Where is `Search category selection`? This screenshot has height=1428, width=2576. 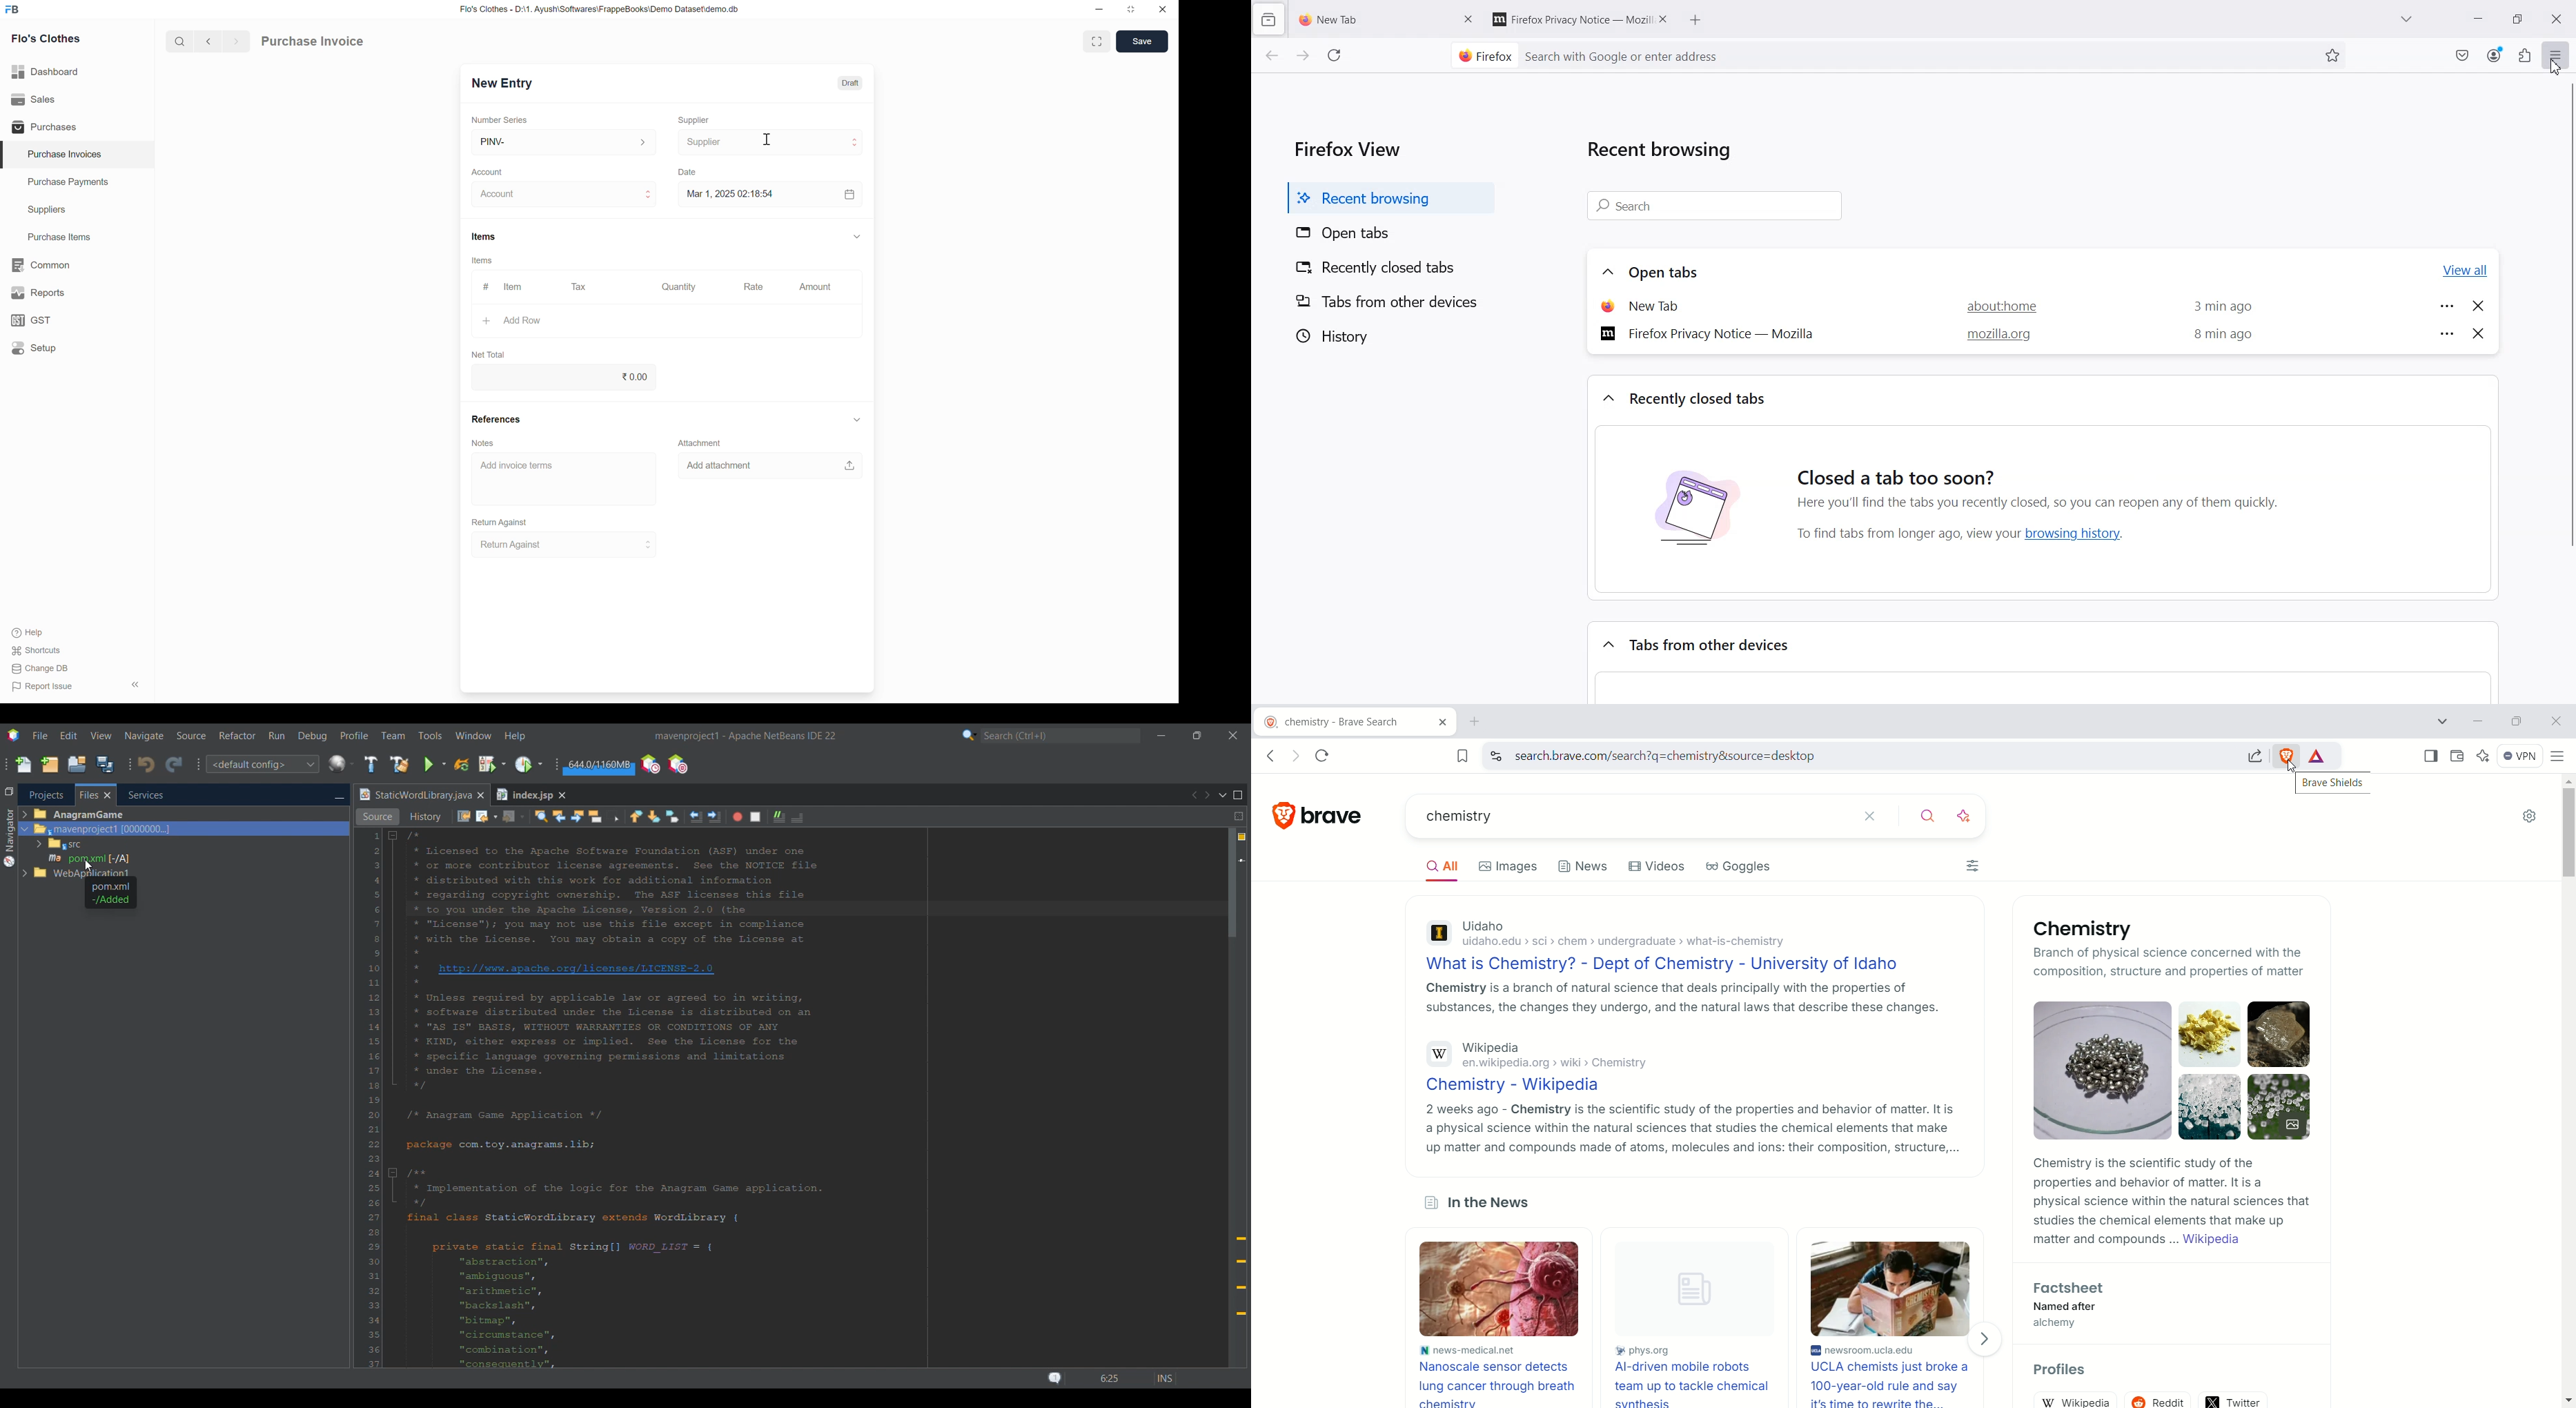
Search category selection is located at coordinates (970, 735).